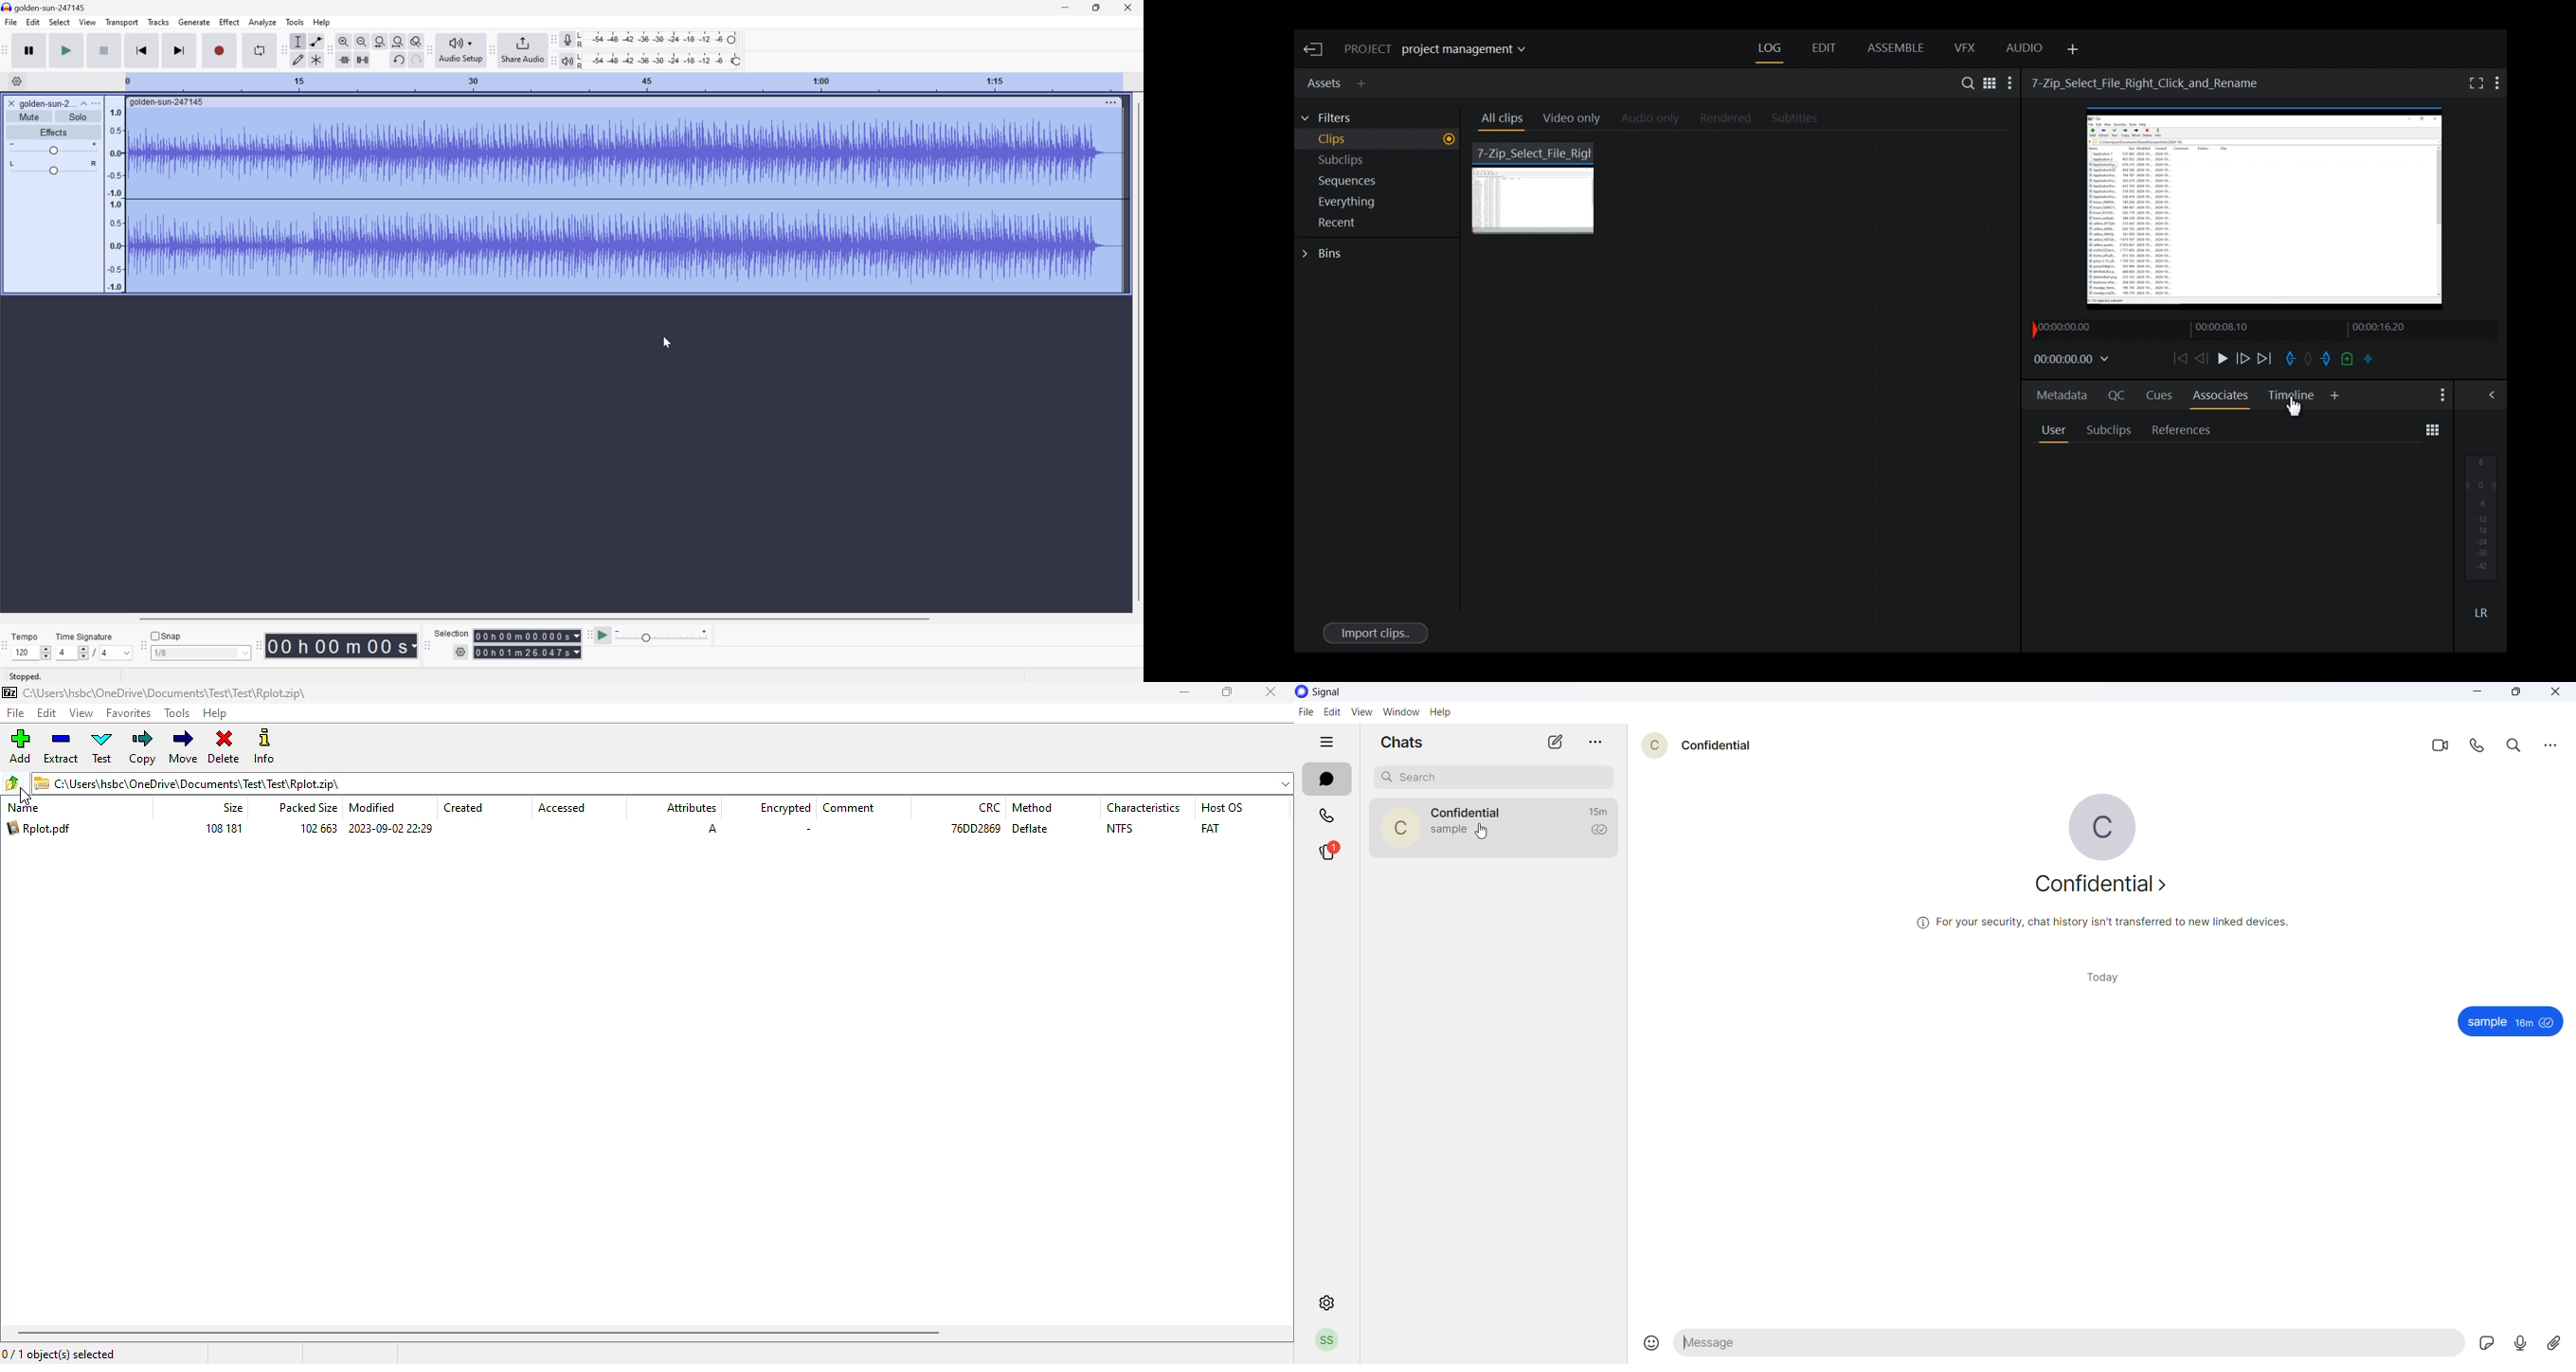 The image size is (2576, 1372). I want to click on edit, so click(46, 712).